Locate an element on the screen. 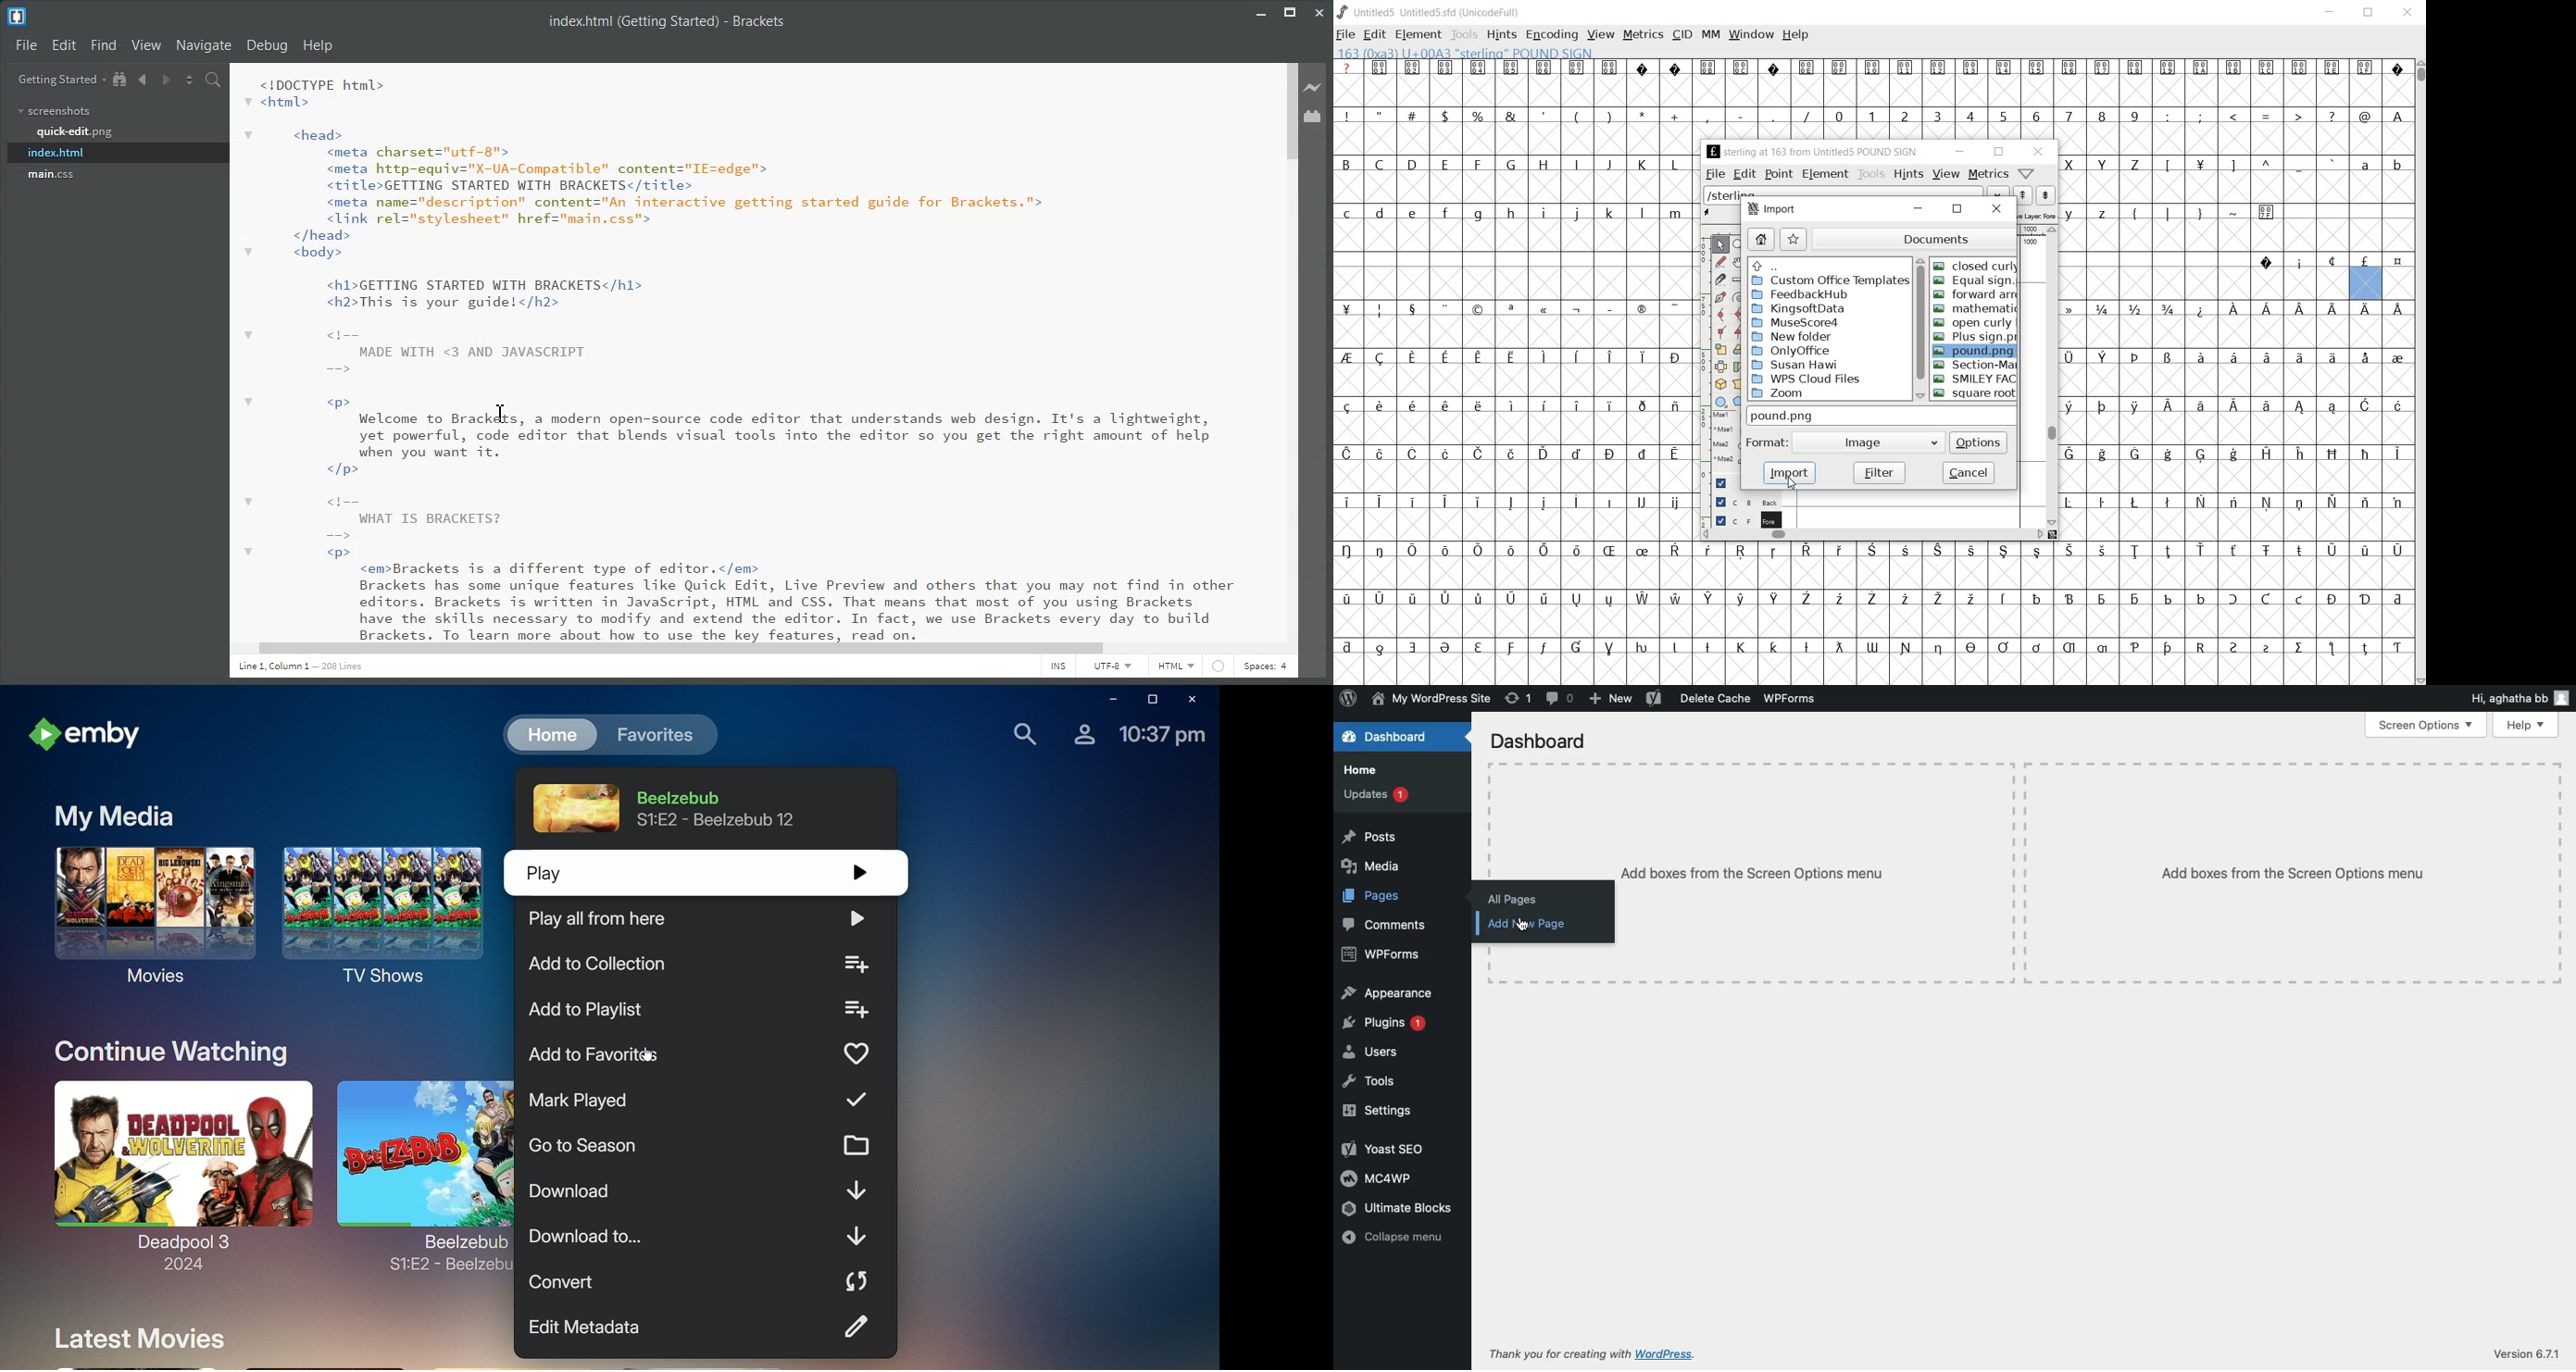  Symbol is located at coordinates (1575, 356).